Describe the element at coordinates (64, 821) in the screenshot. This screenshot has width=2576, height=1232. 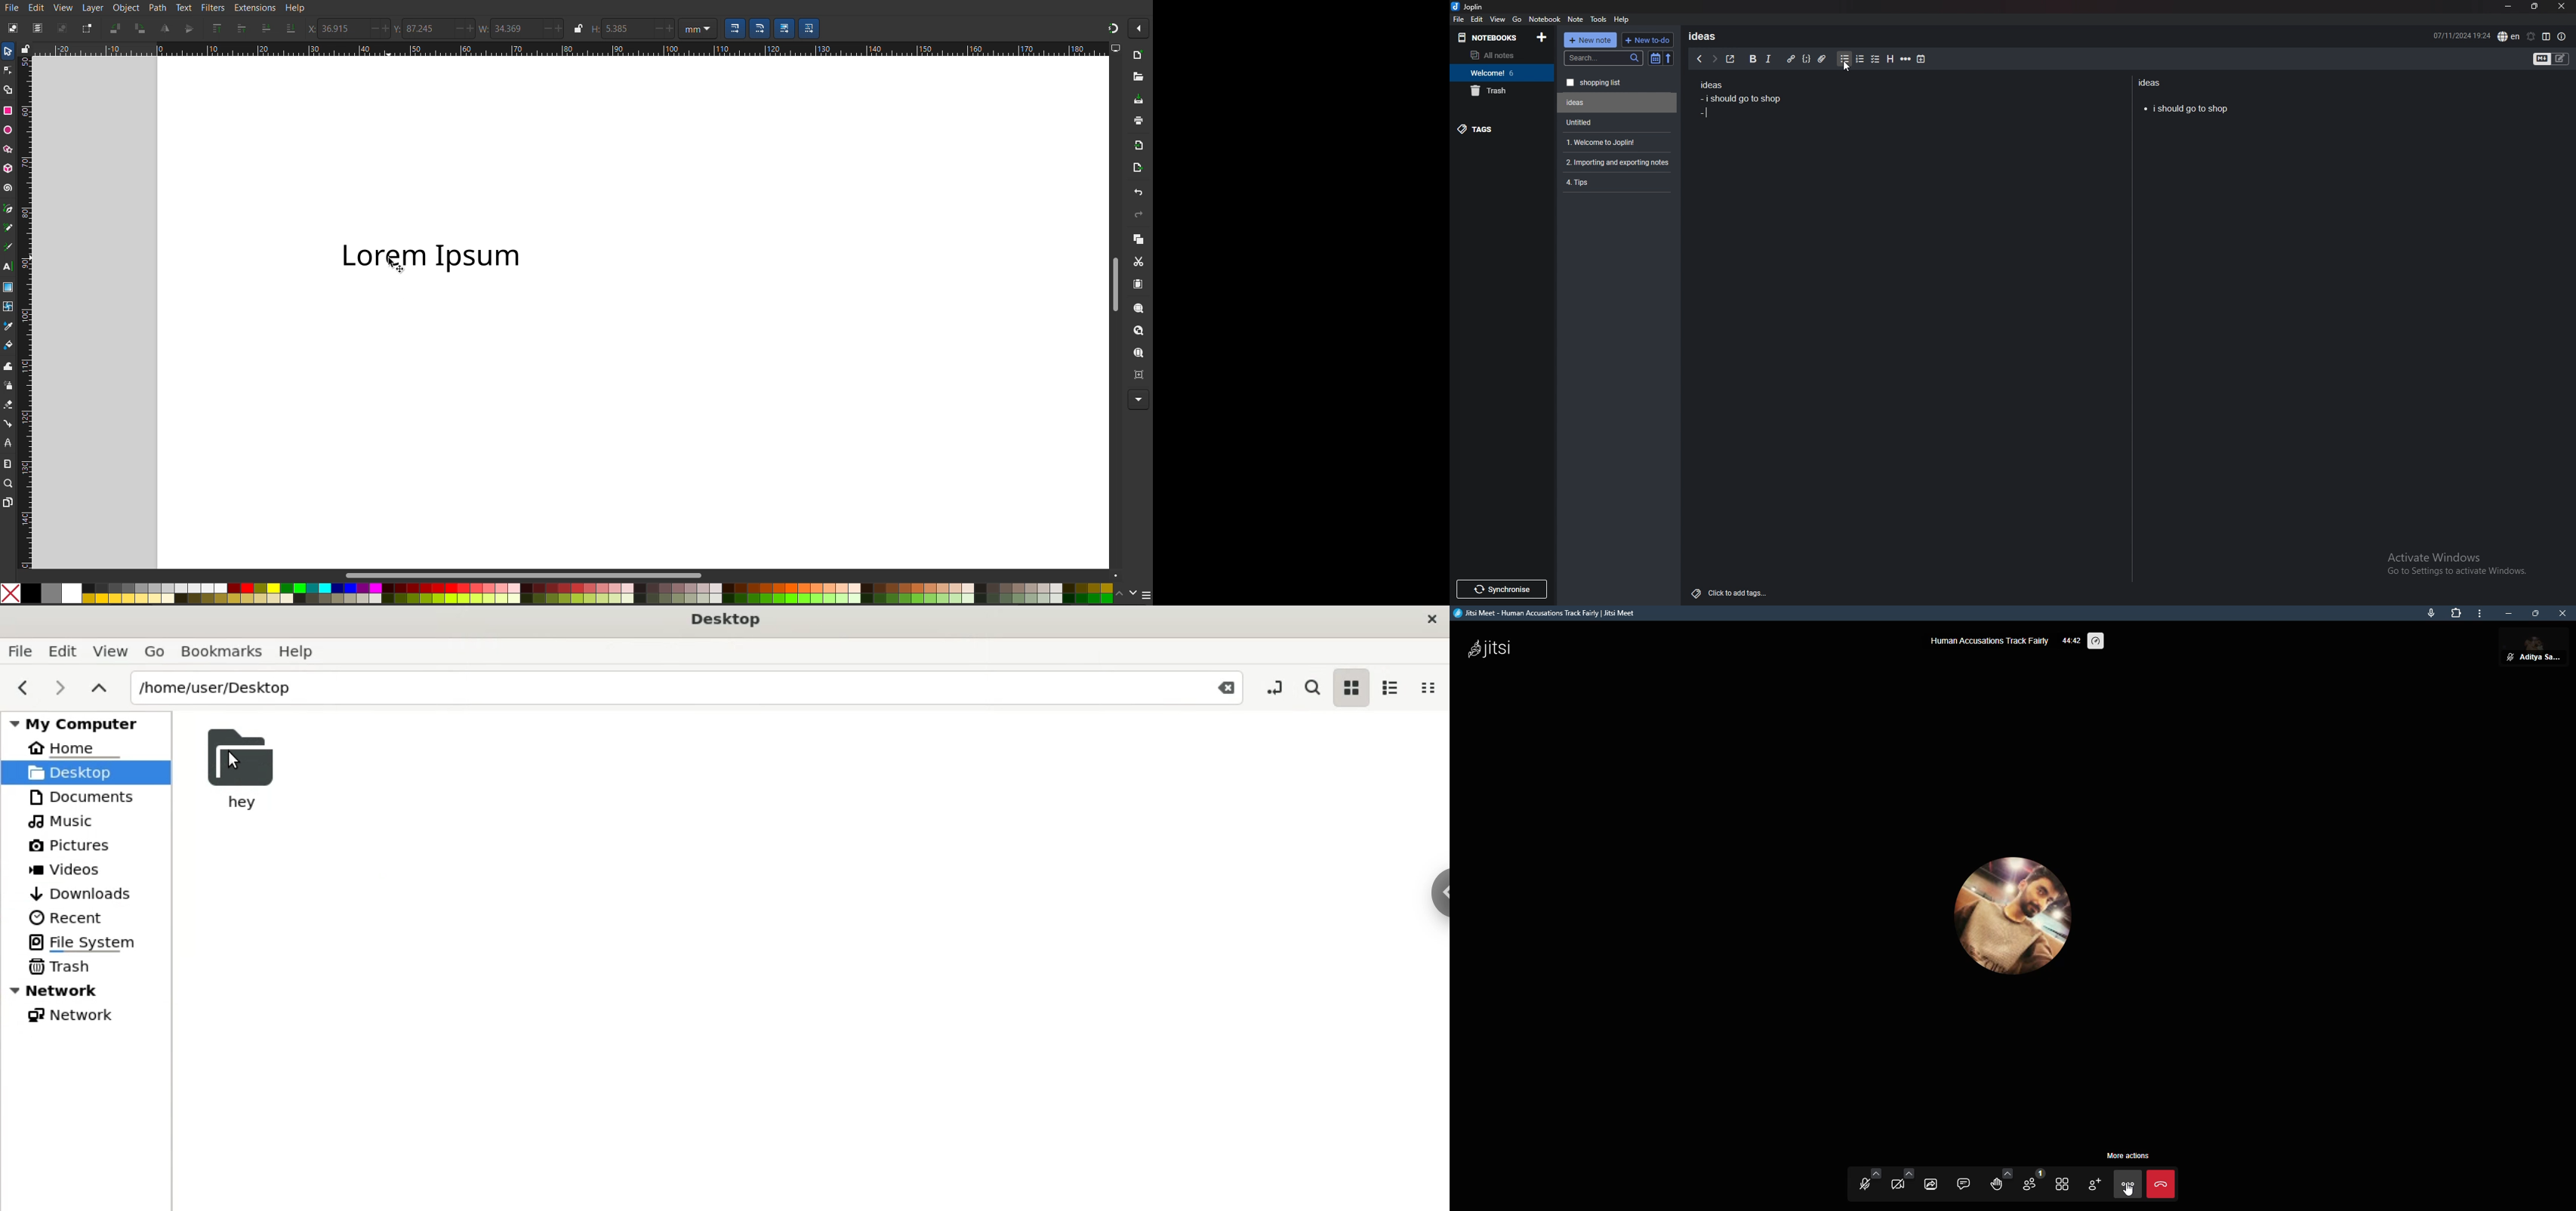
I see `music` at that location.